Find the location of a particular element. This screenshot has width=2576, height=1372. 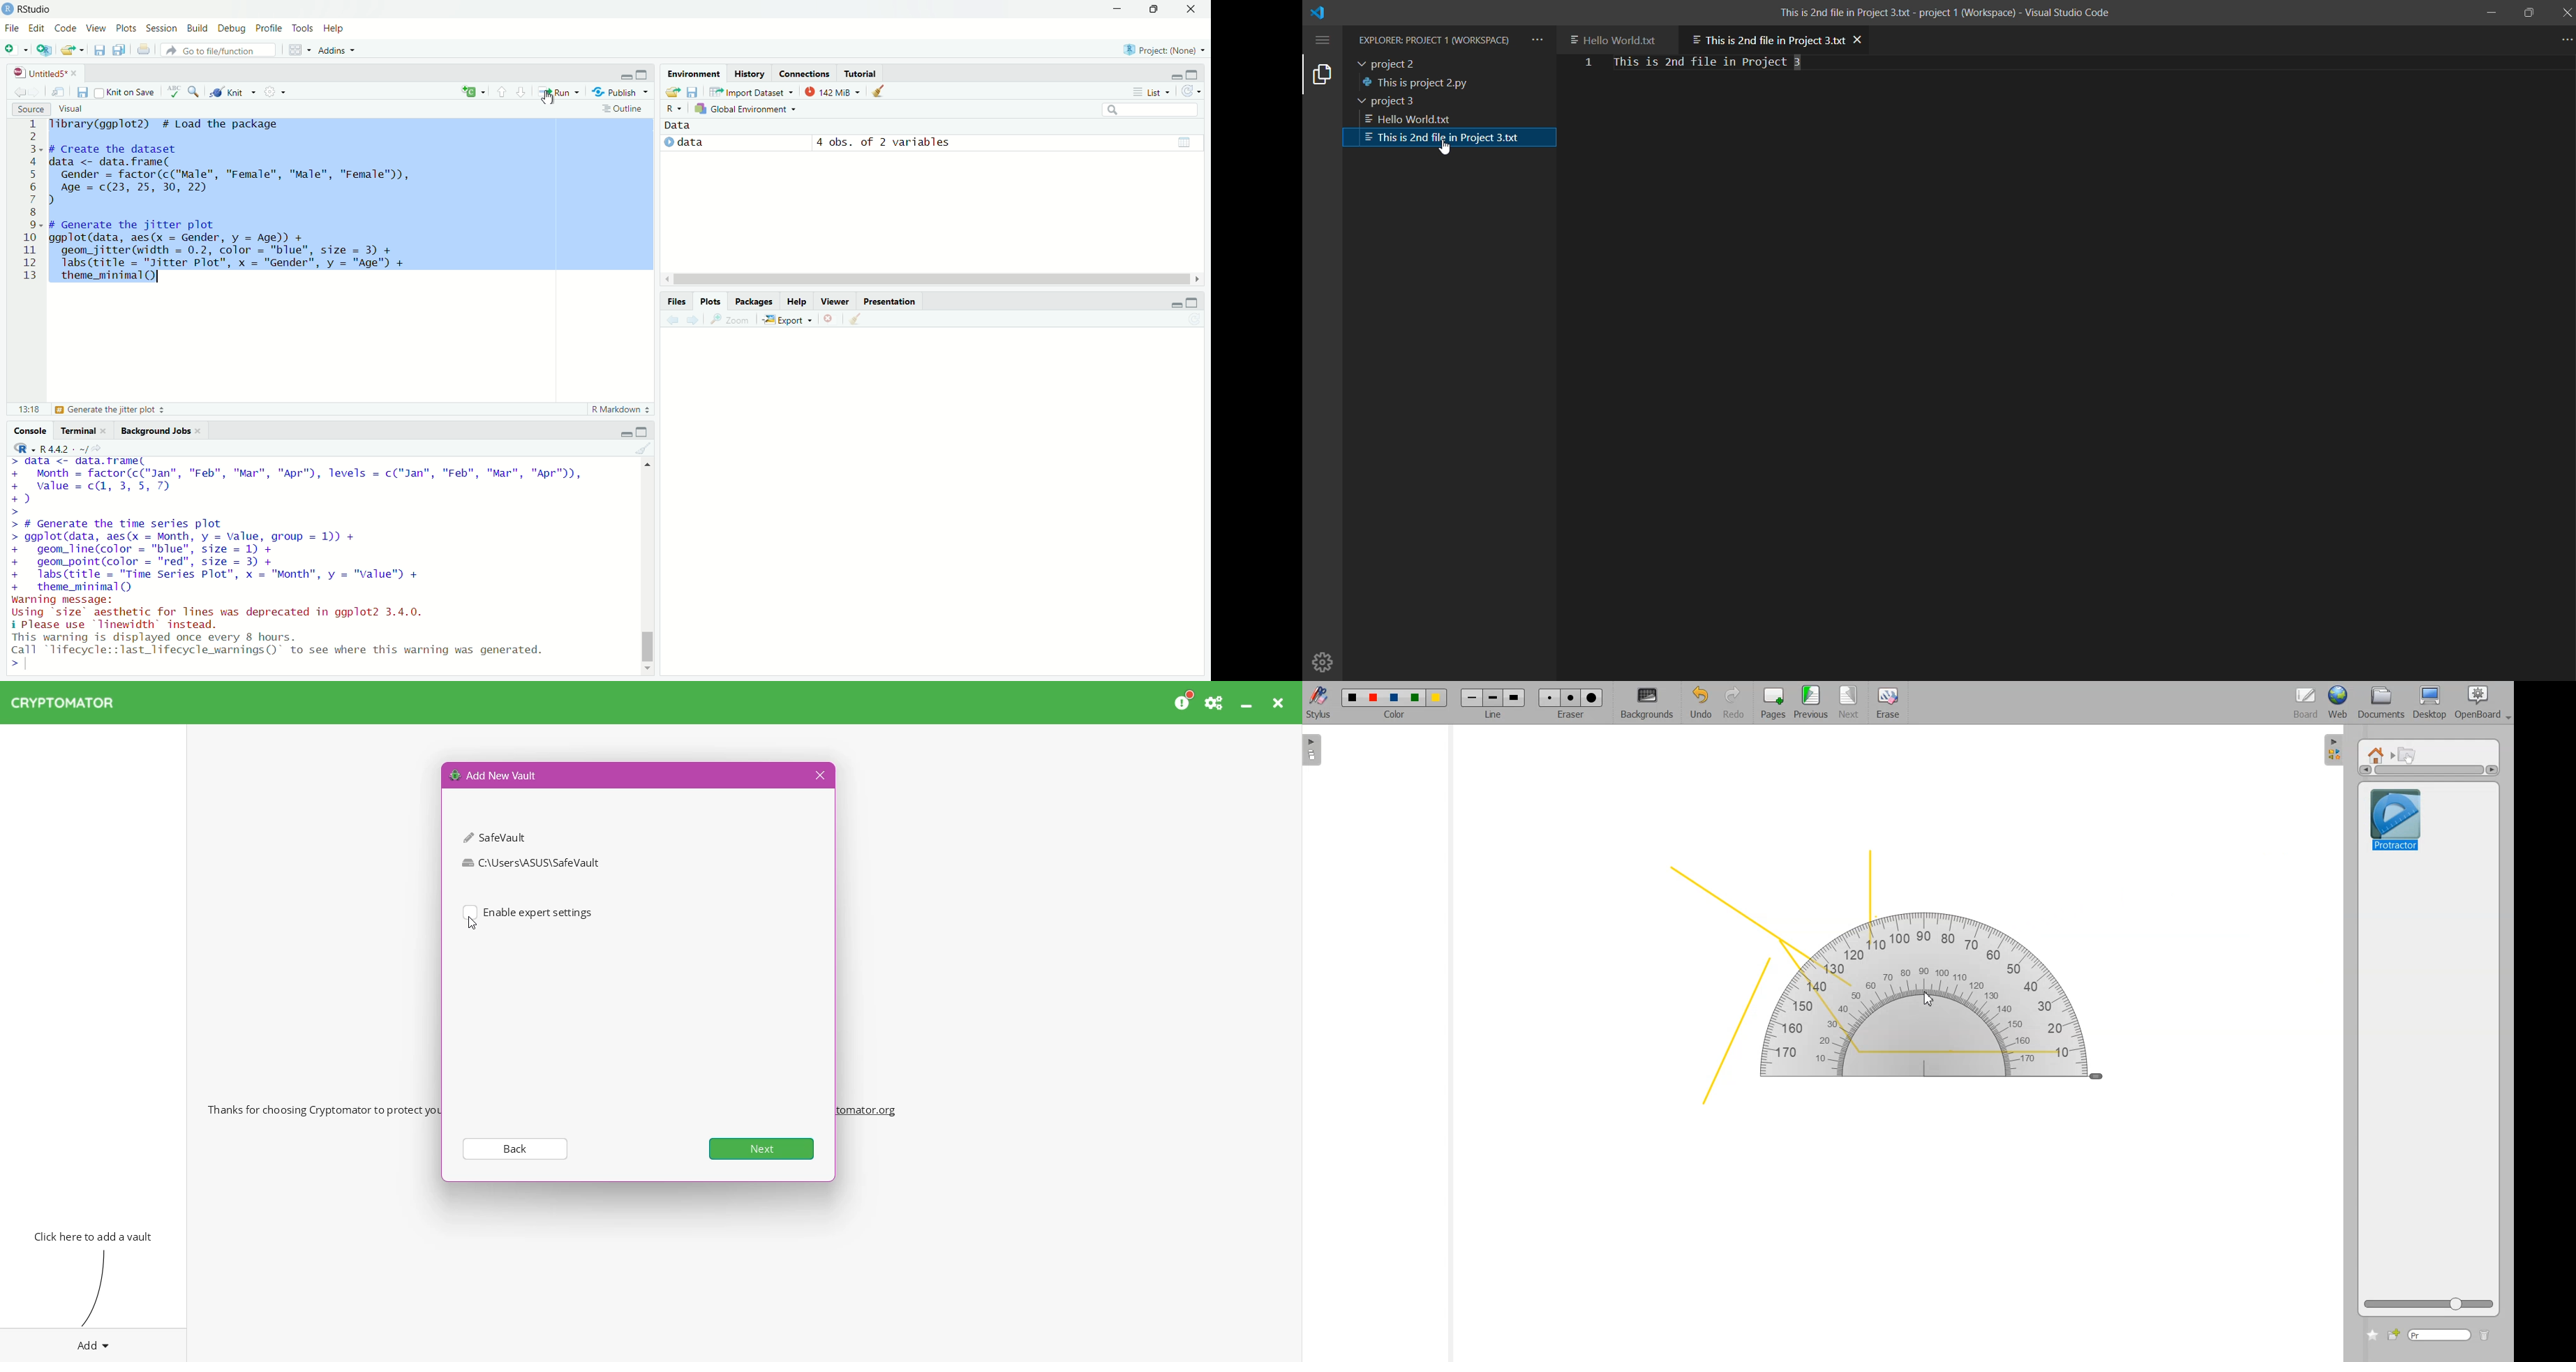

help is located at coordinates (798, 303).